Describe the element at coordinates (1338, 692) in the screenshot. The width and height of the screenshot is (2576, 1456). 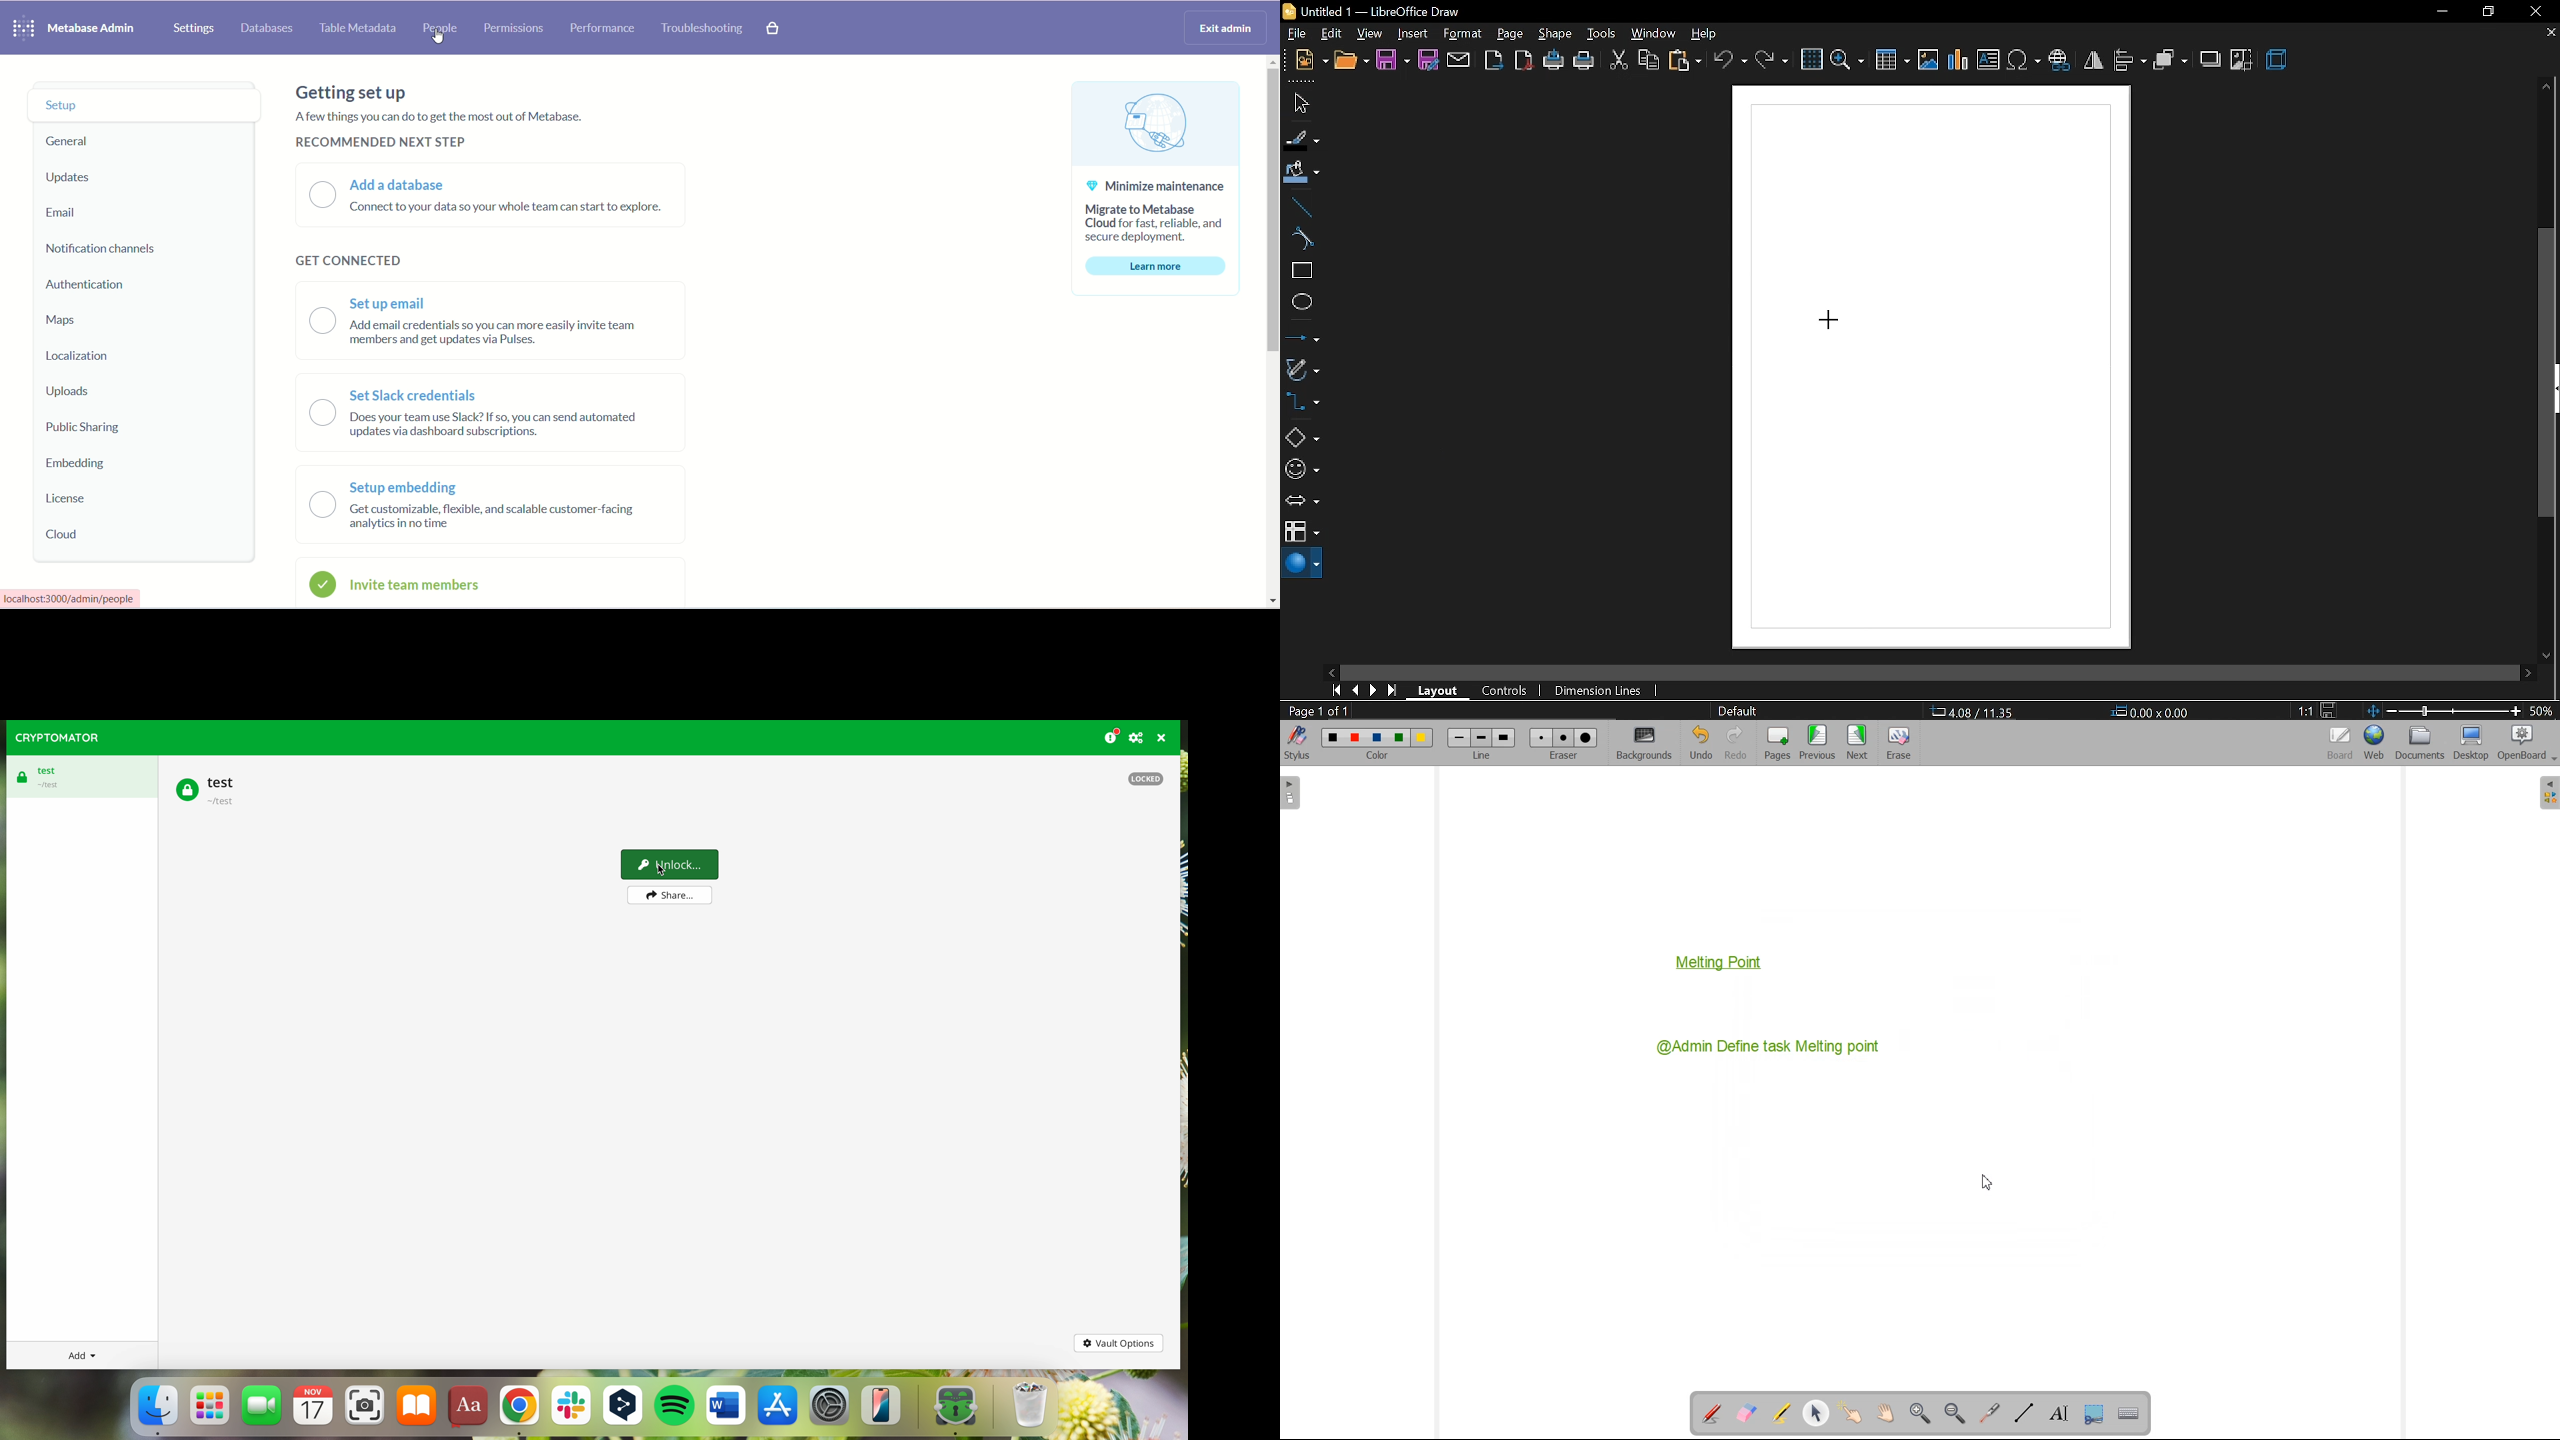
I see `go to first page` at that location.